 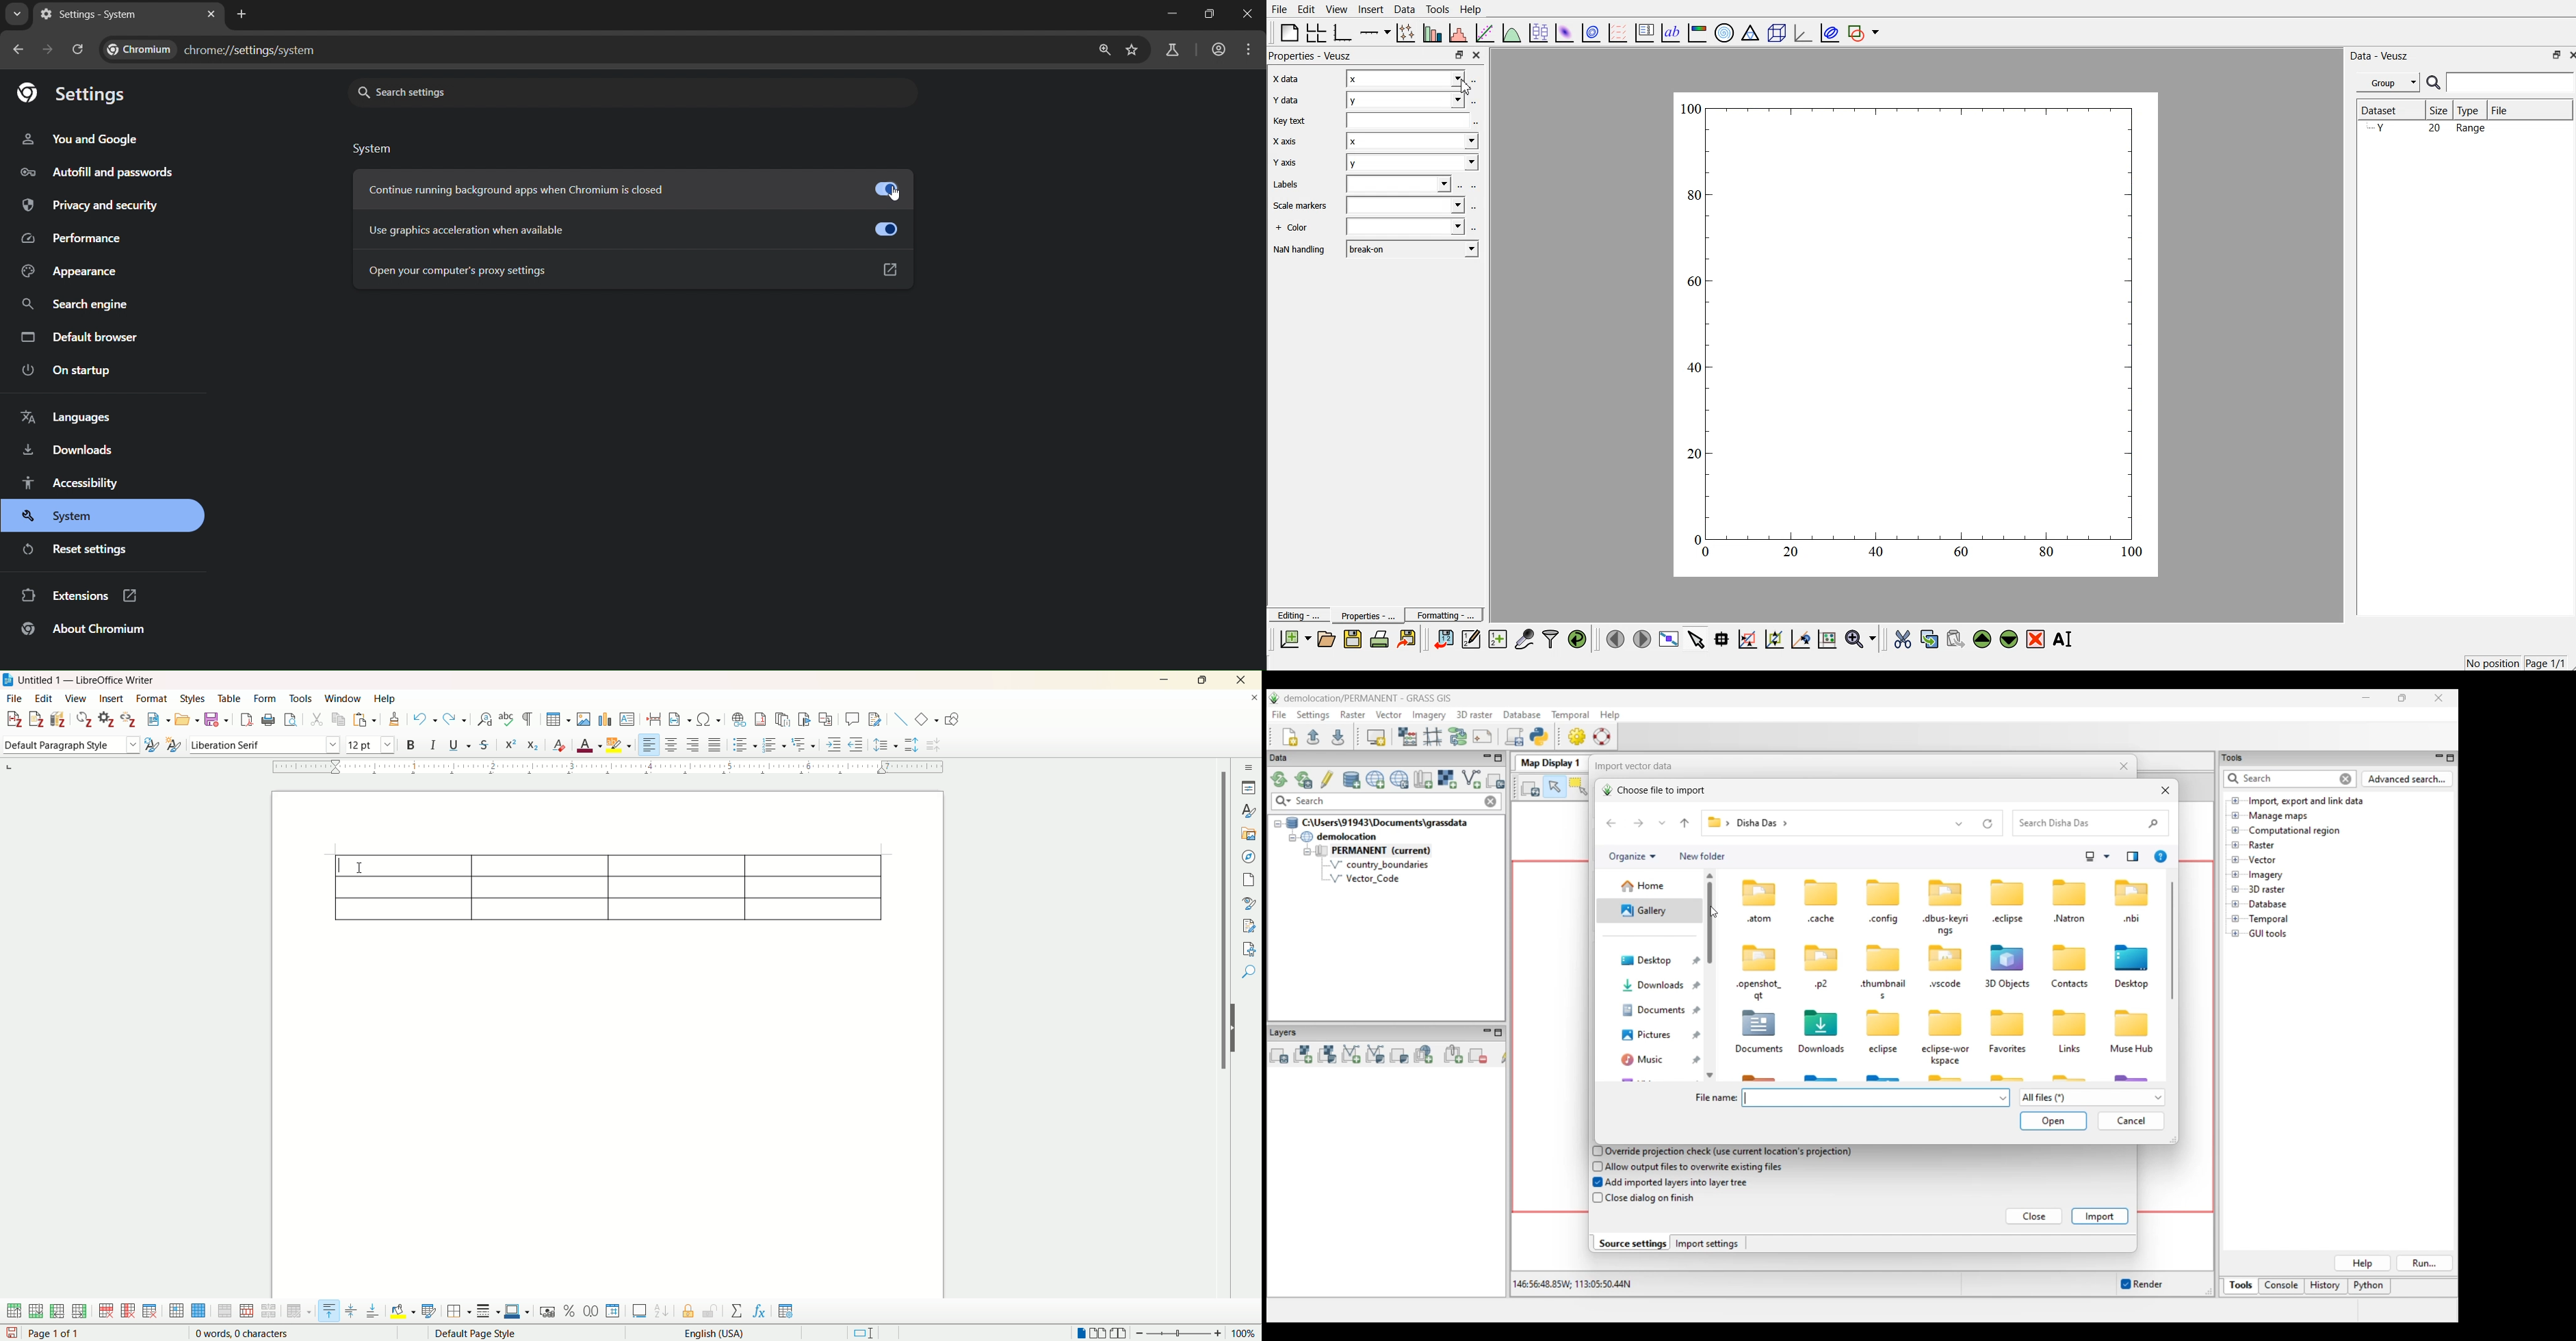 What do you see at coordinates (231, 697) in the screenshot?
I see `table` at bounding box center [231, 697].